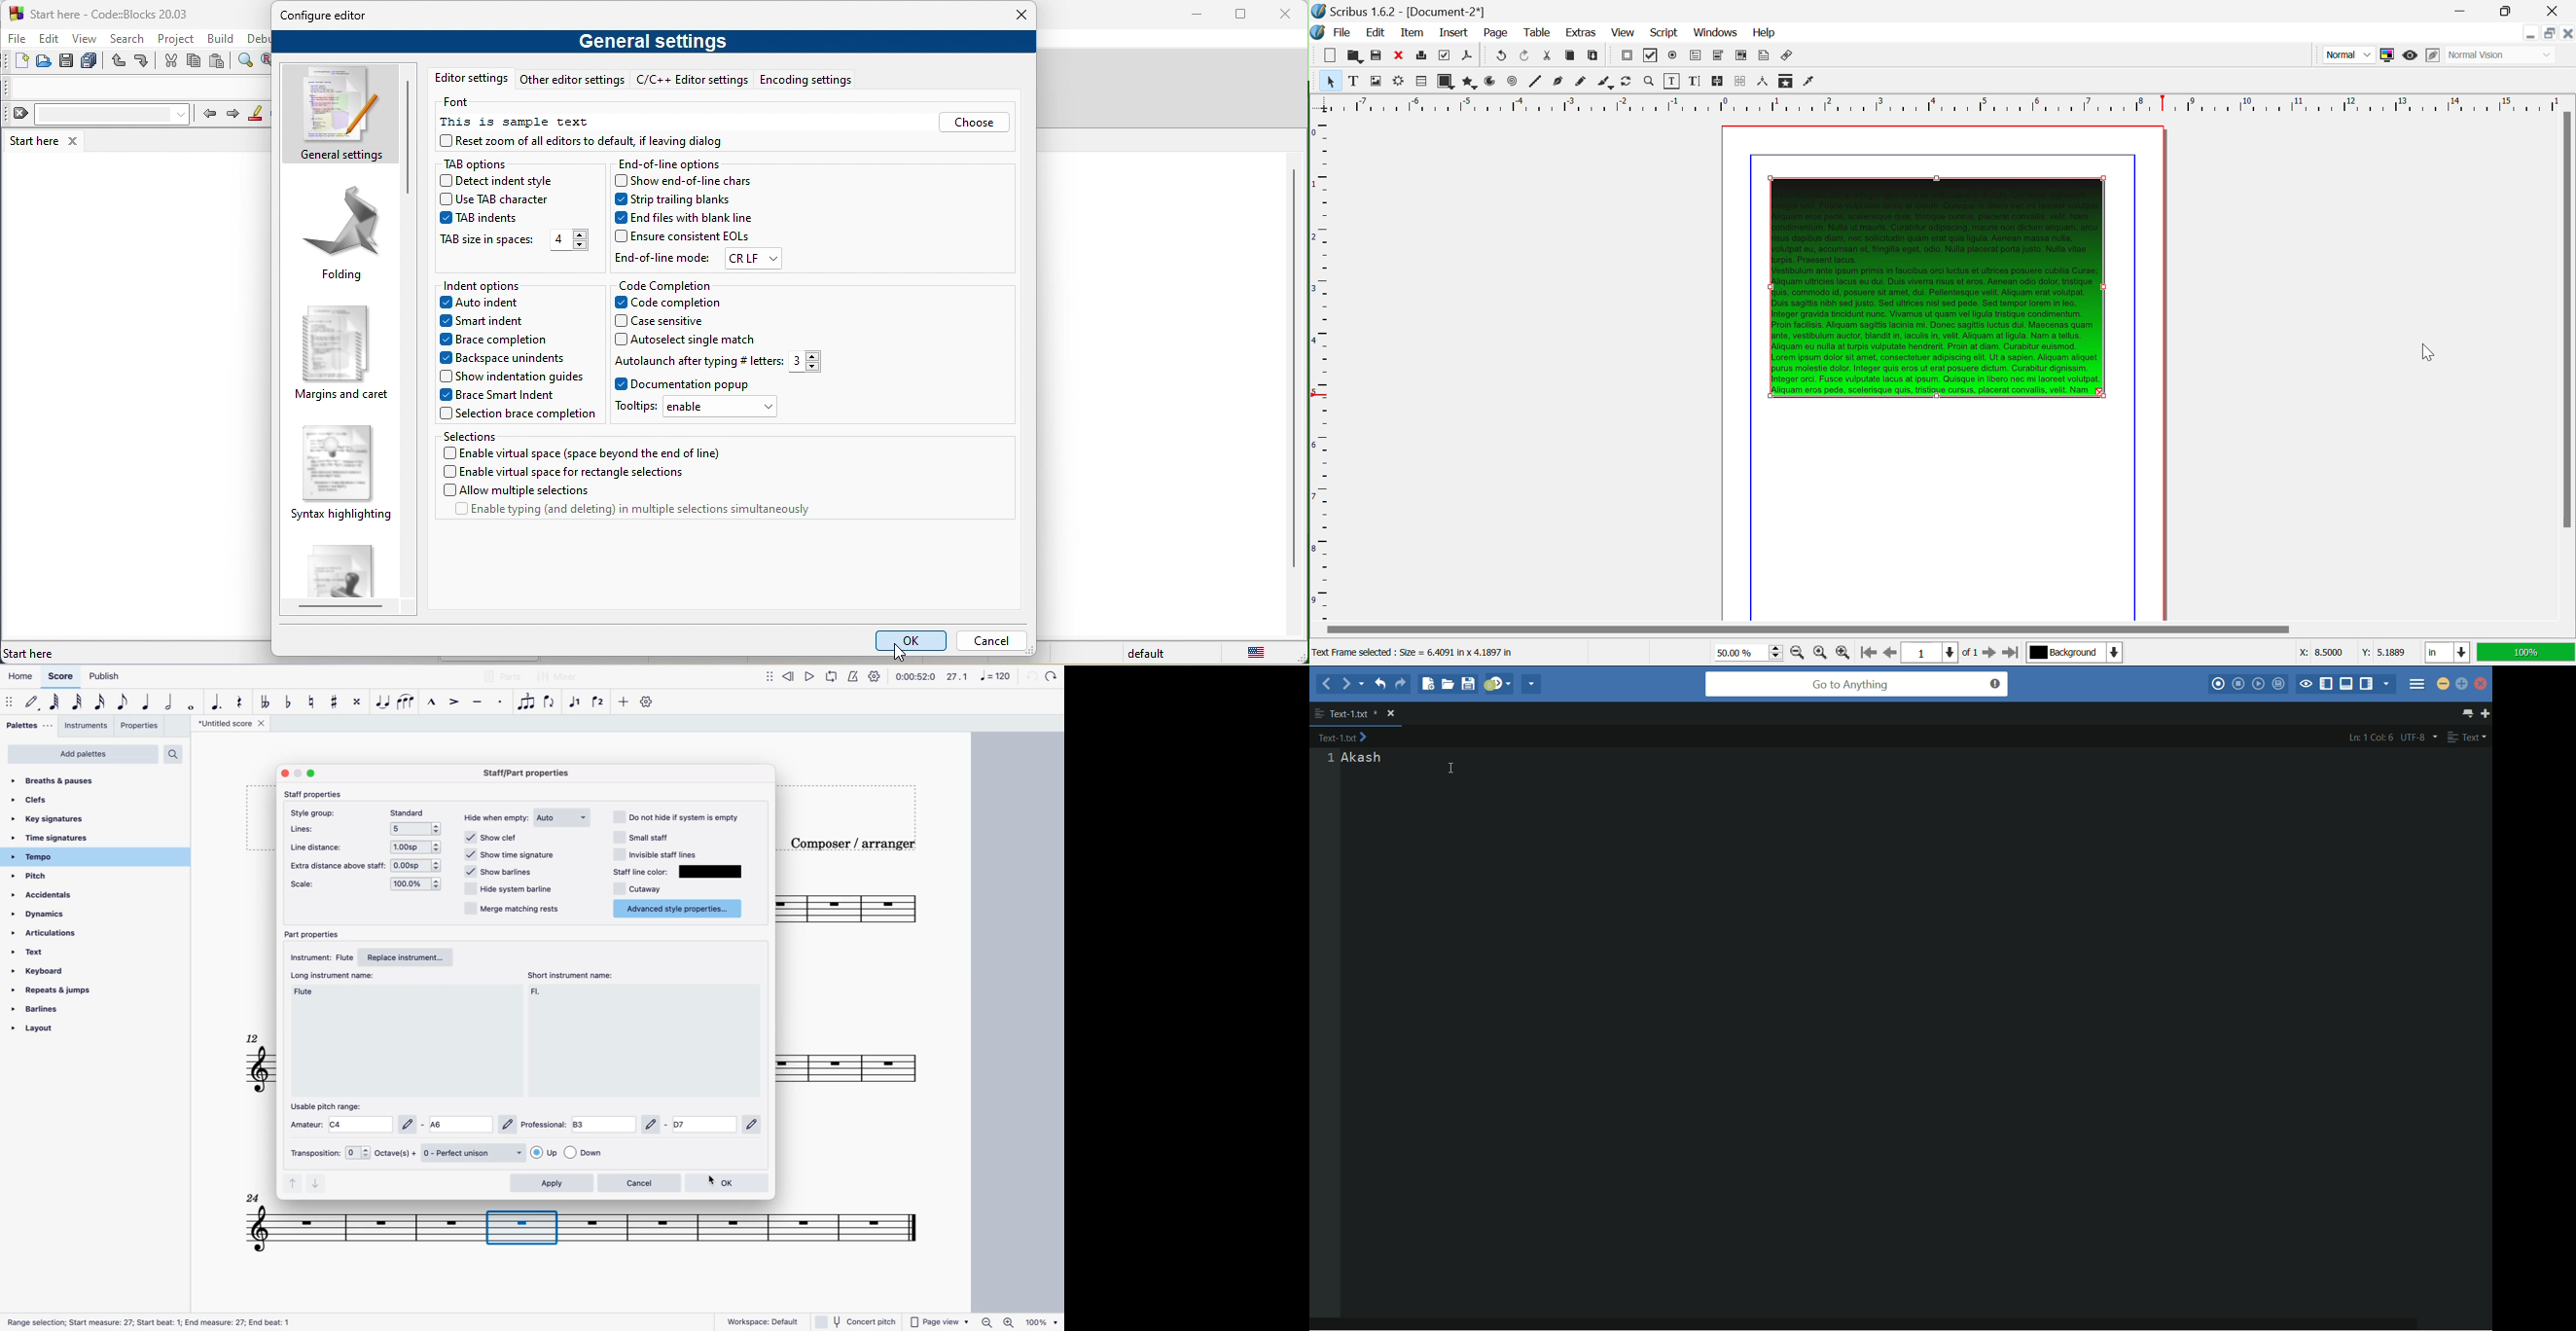 This screenshot has height=1344, width=2576. I want to click on Copy Item Properties, so click(1787, 81).